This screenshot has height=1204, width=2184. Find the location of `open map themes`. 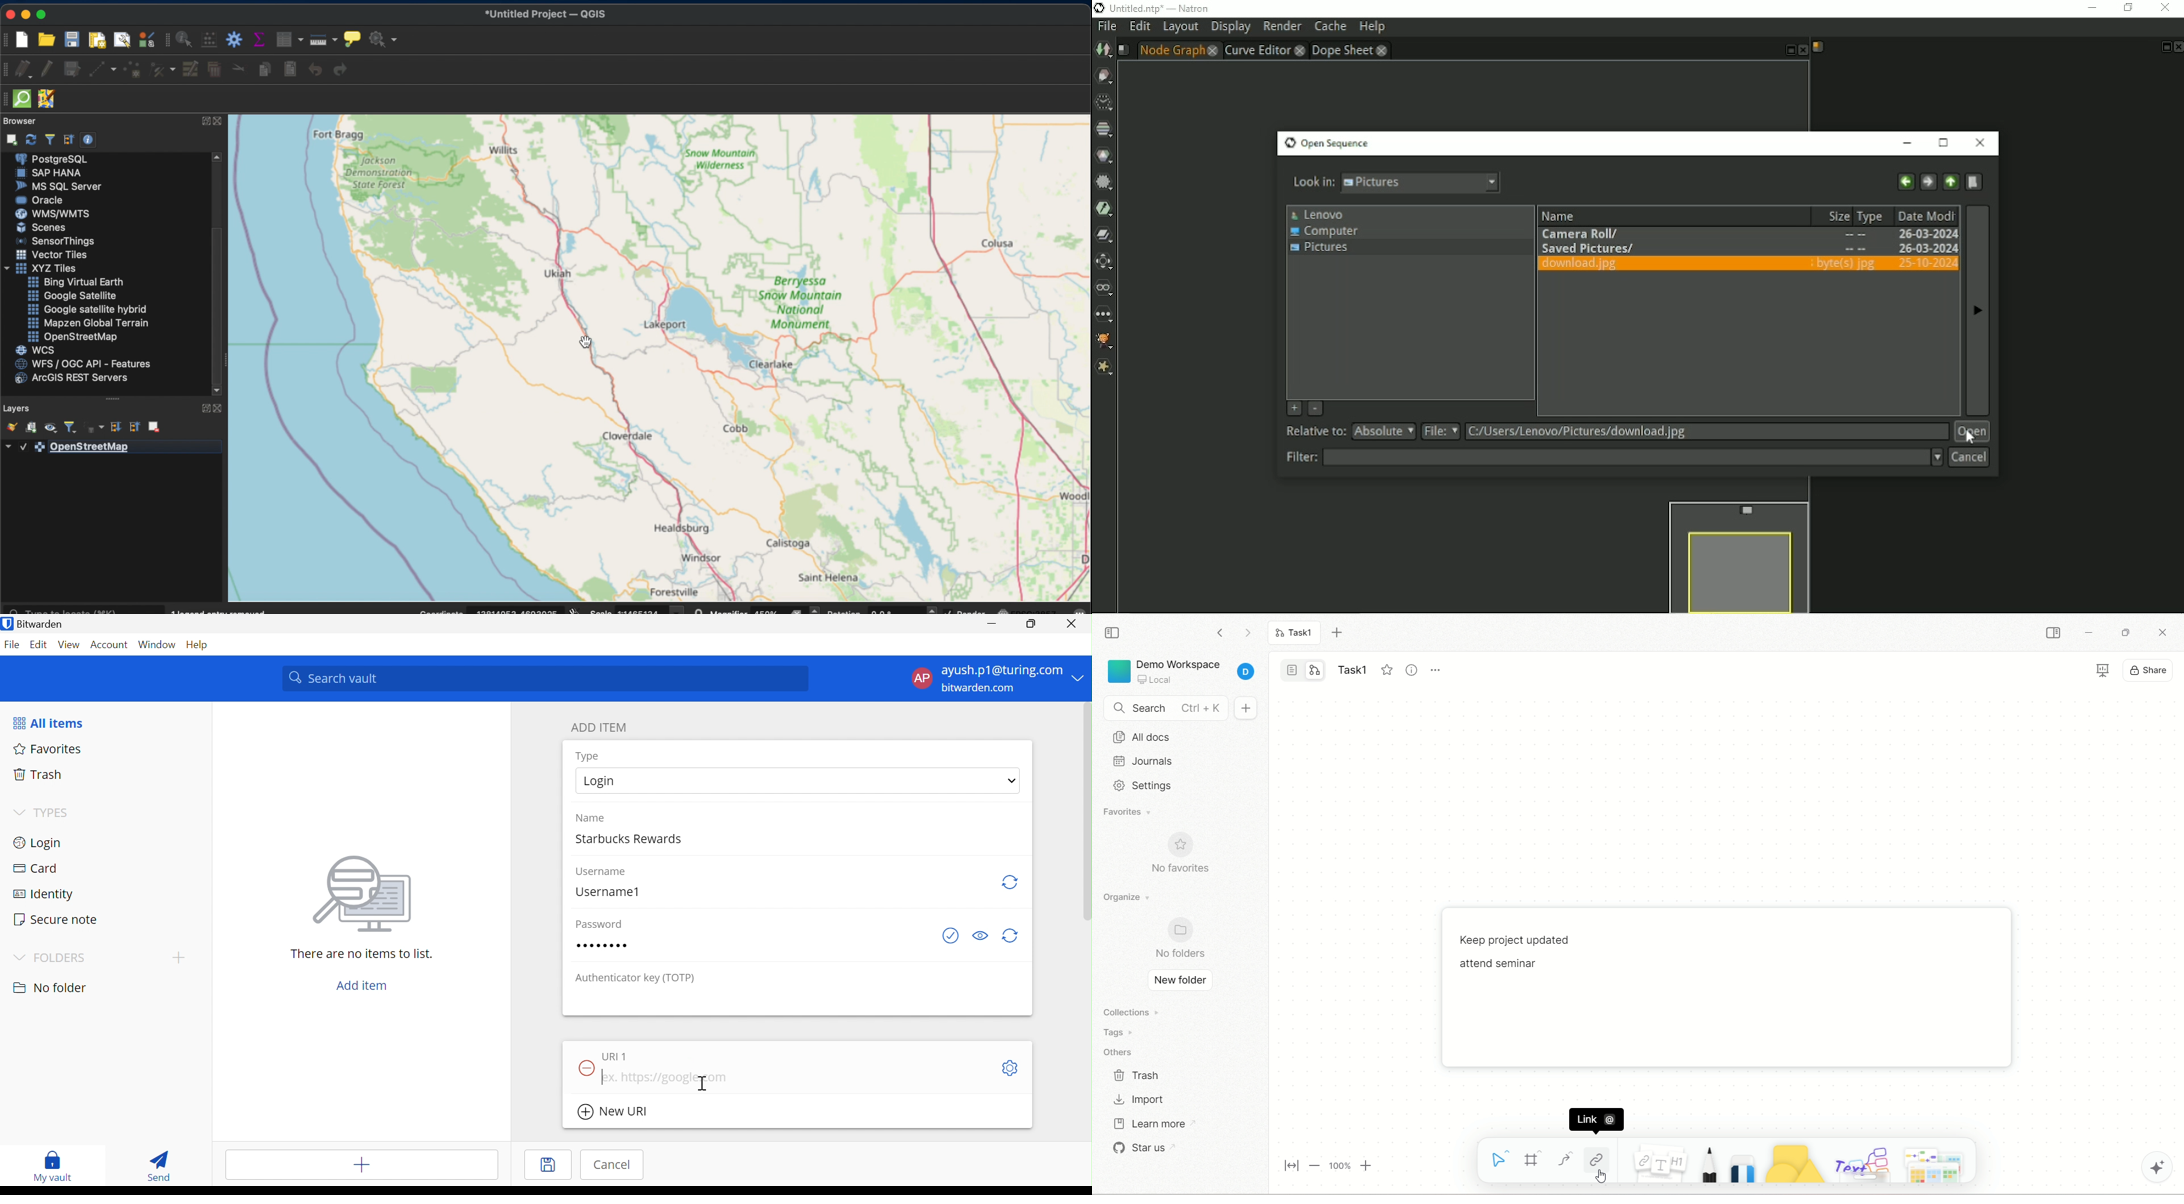

open map themes is located at coordinates (51, 429).